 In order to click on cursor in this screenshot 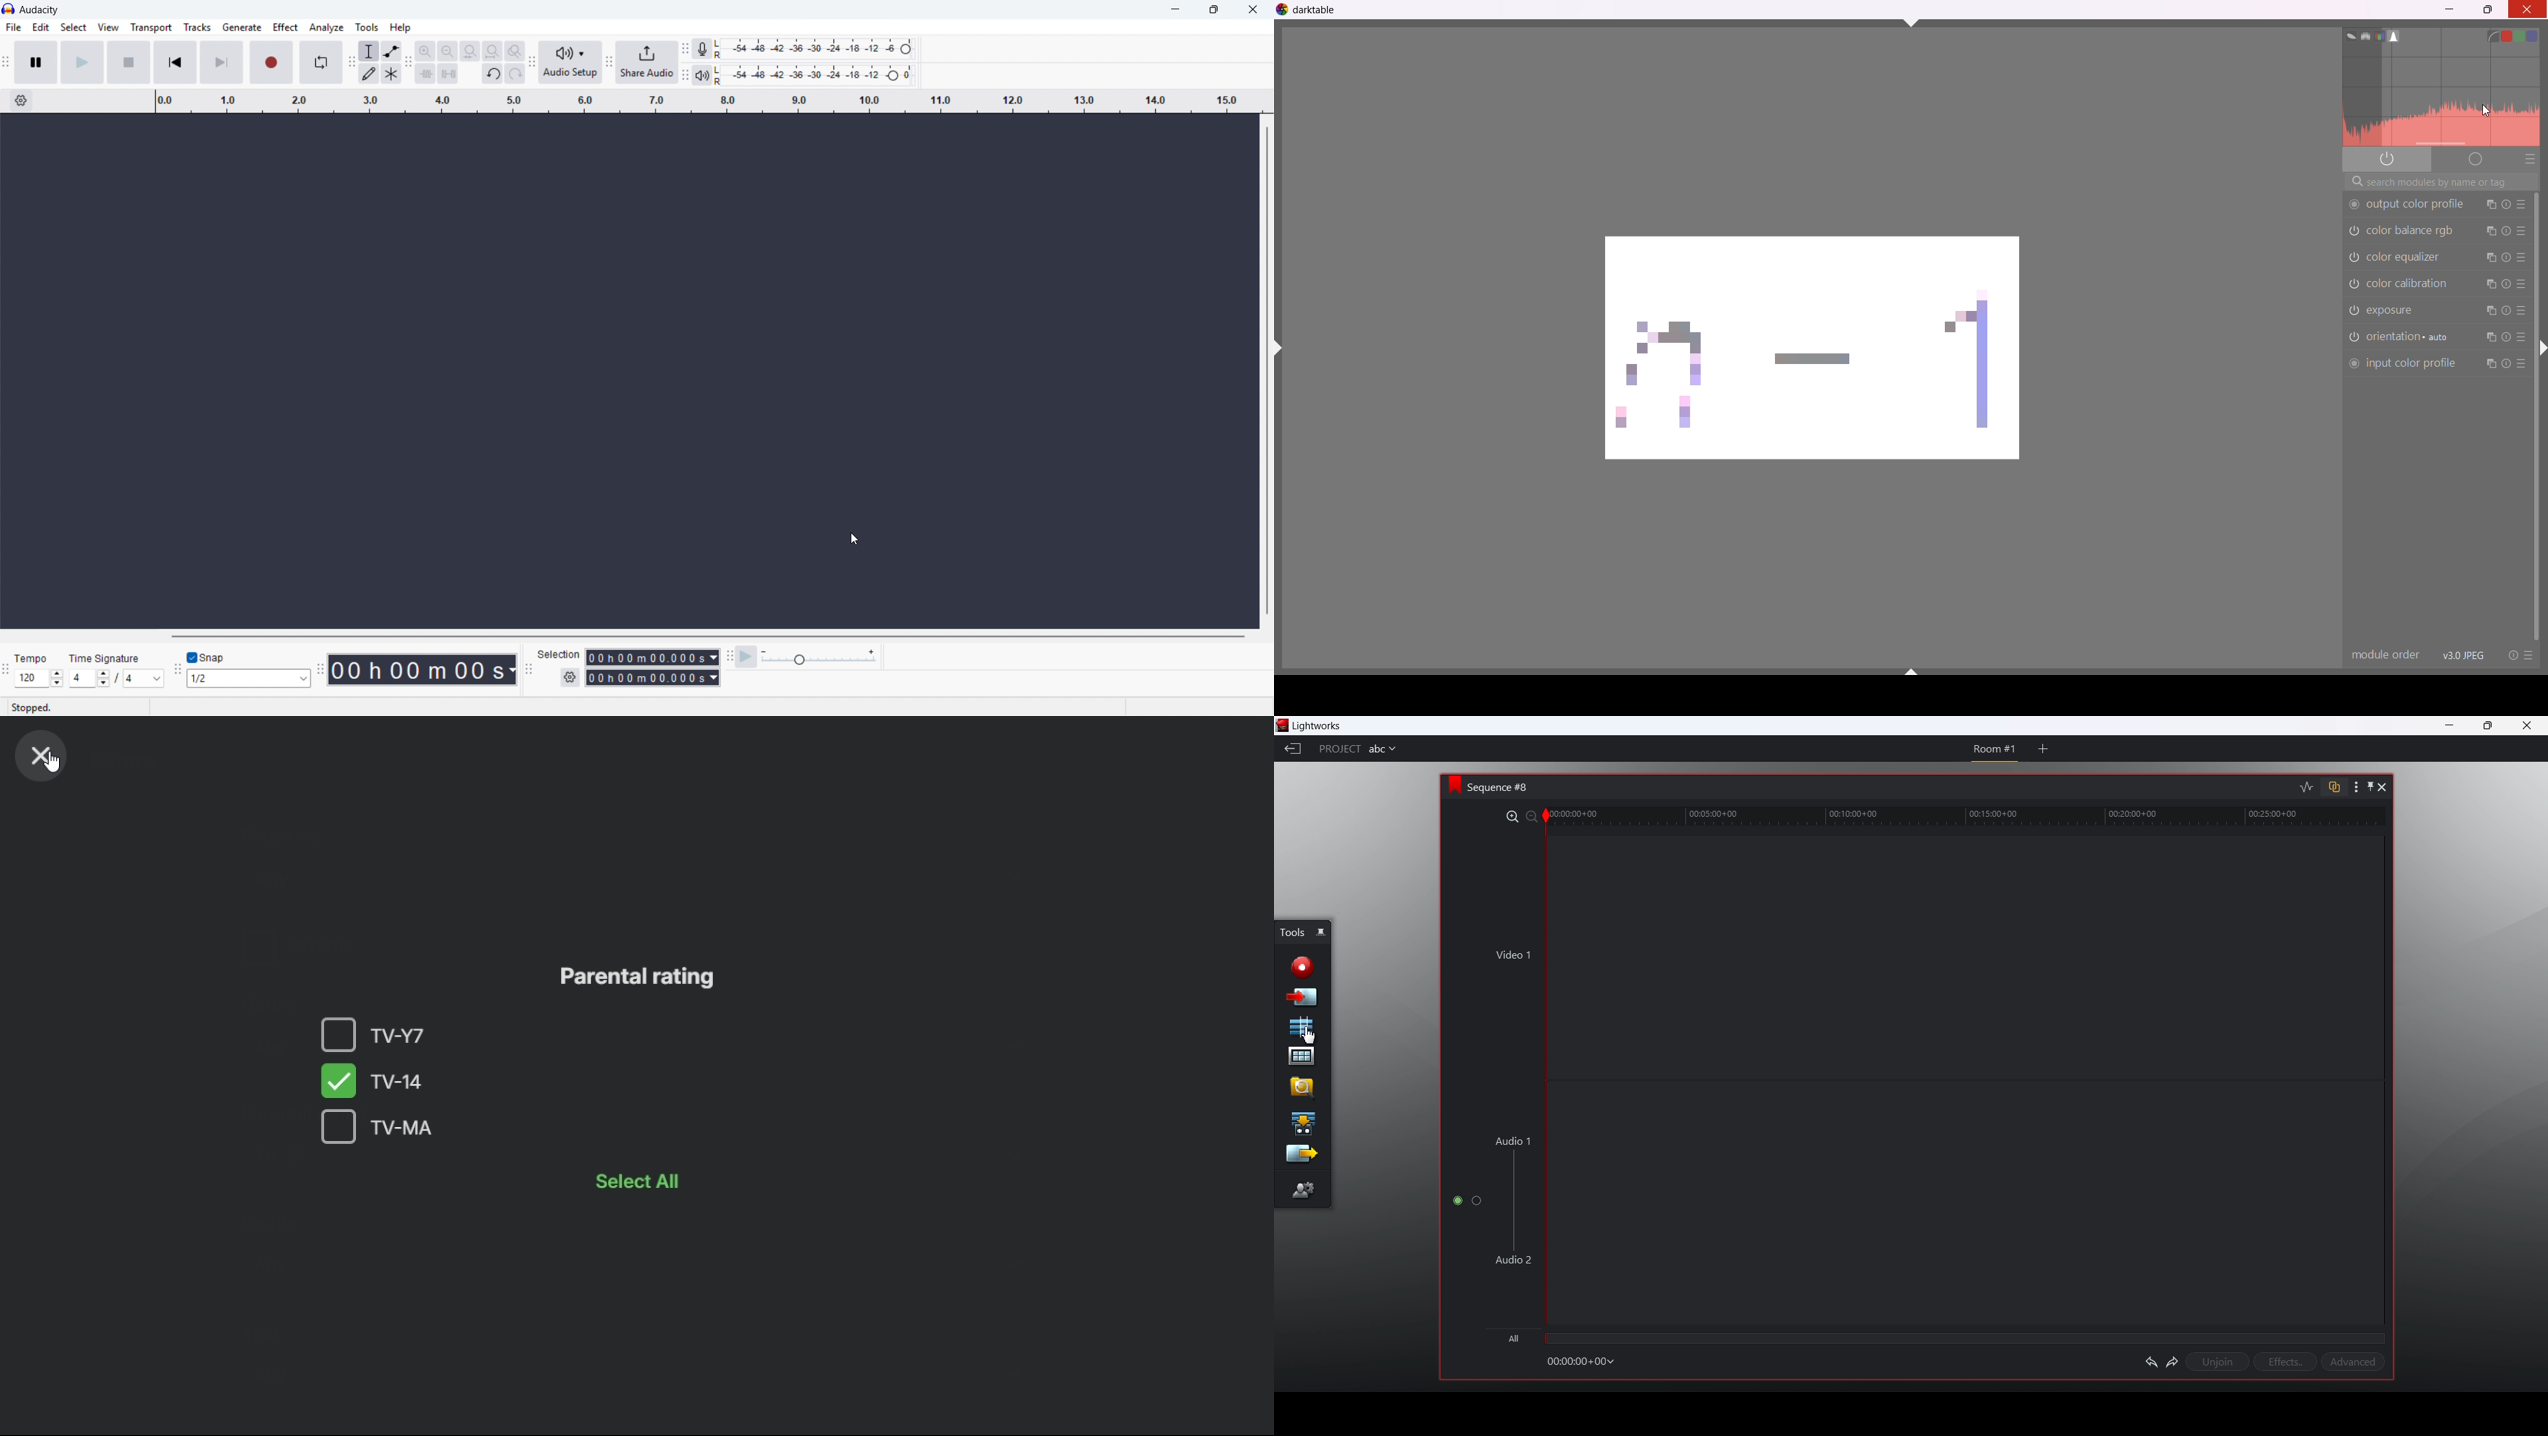, I will do `click(854, 539)`.